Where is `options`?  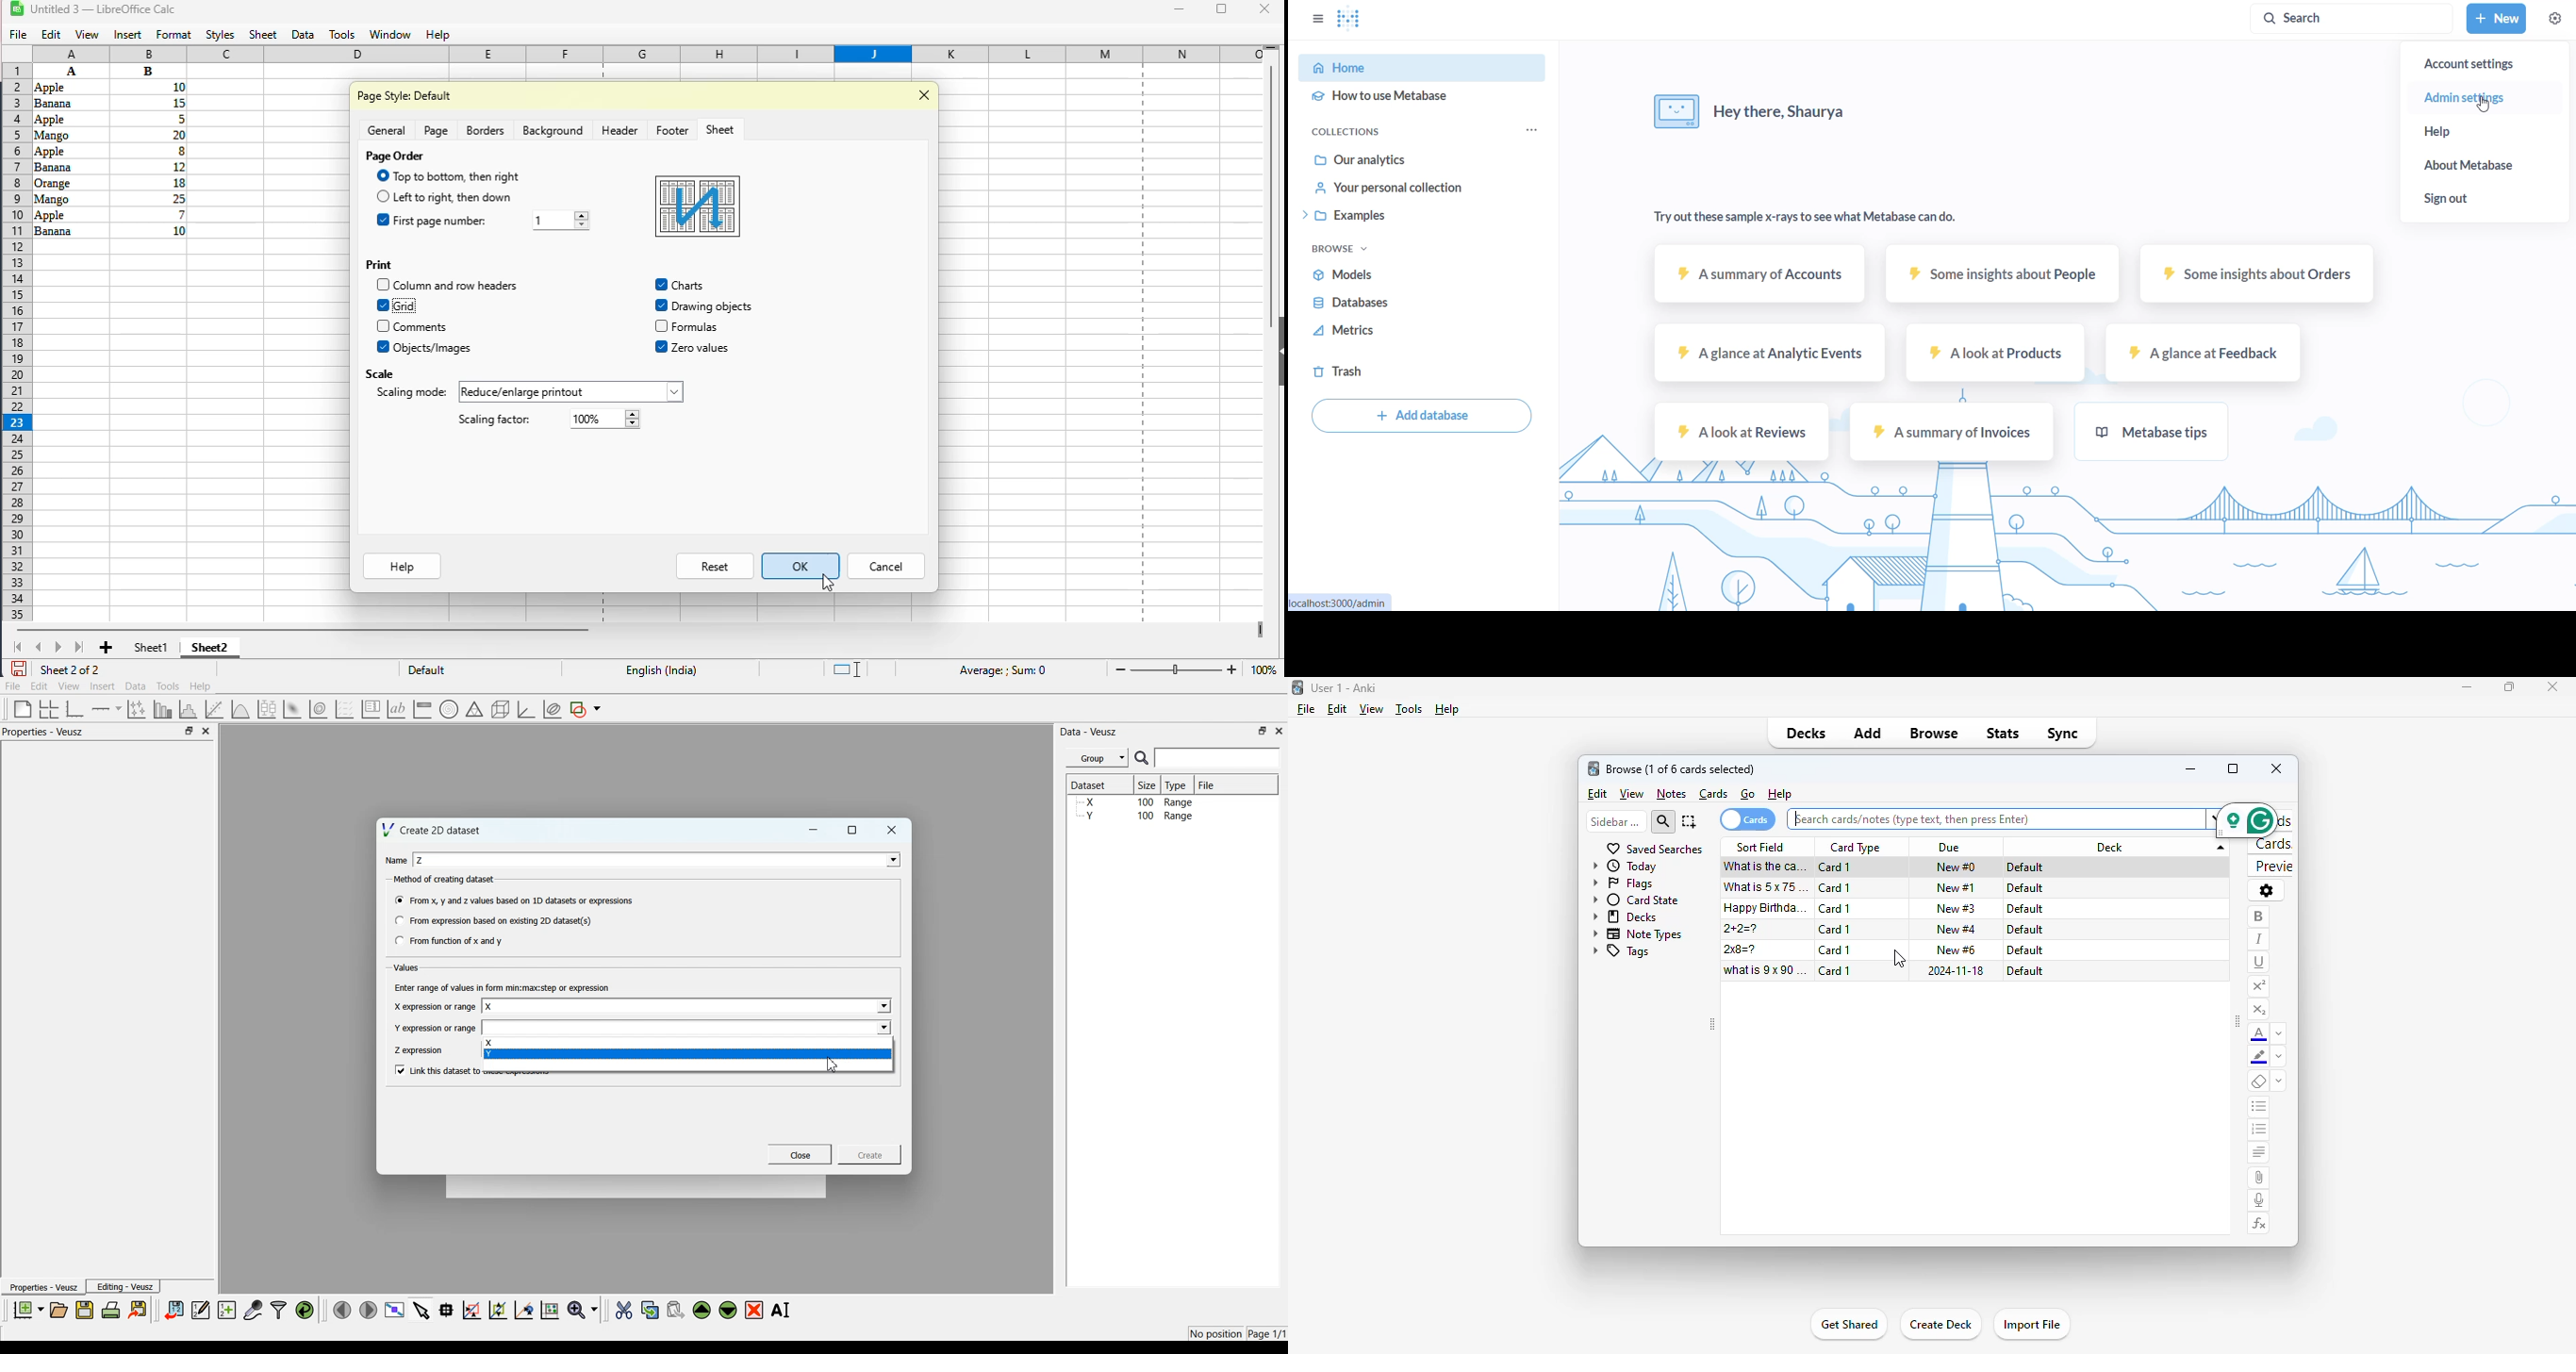
options is located at coordinates (2266, 890).